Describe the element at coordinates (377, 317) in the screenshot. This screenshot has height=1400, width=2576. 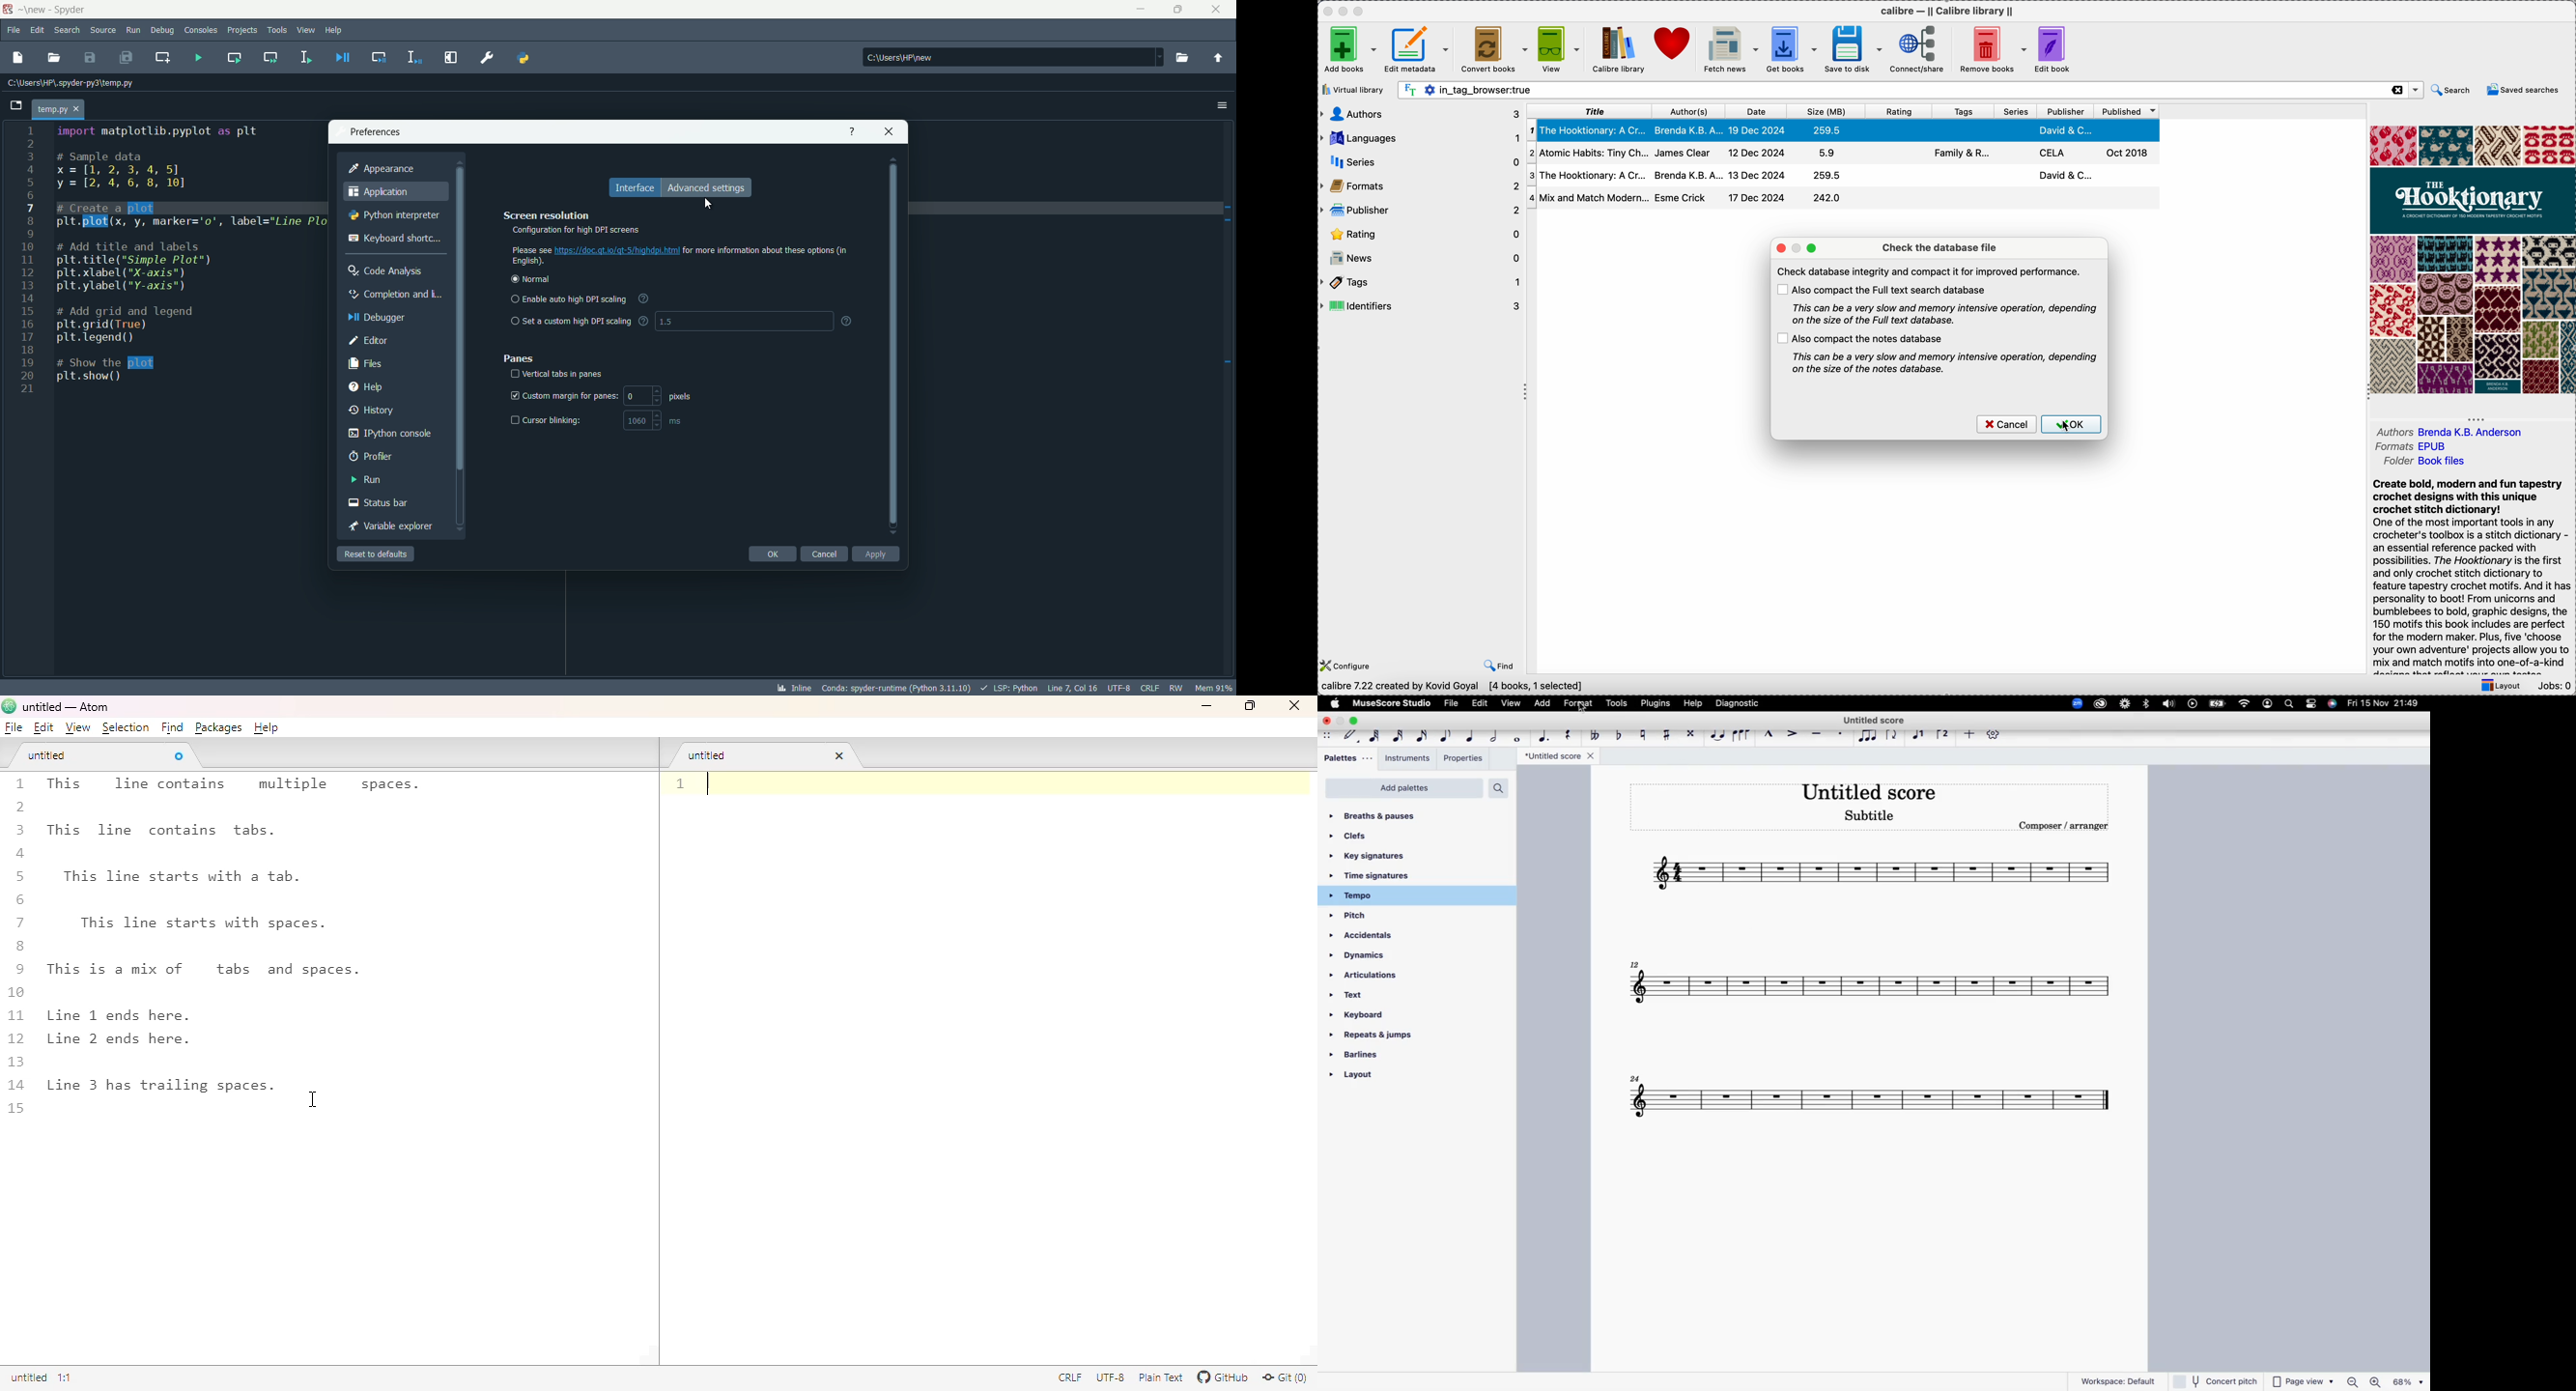
I see `debugger` at that location.